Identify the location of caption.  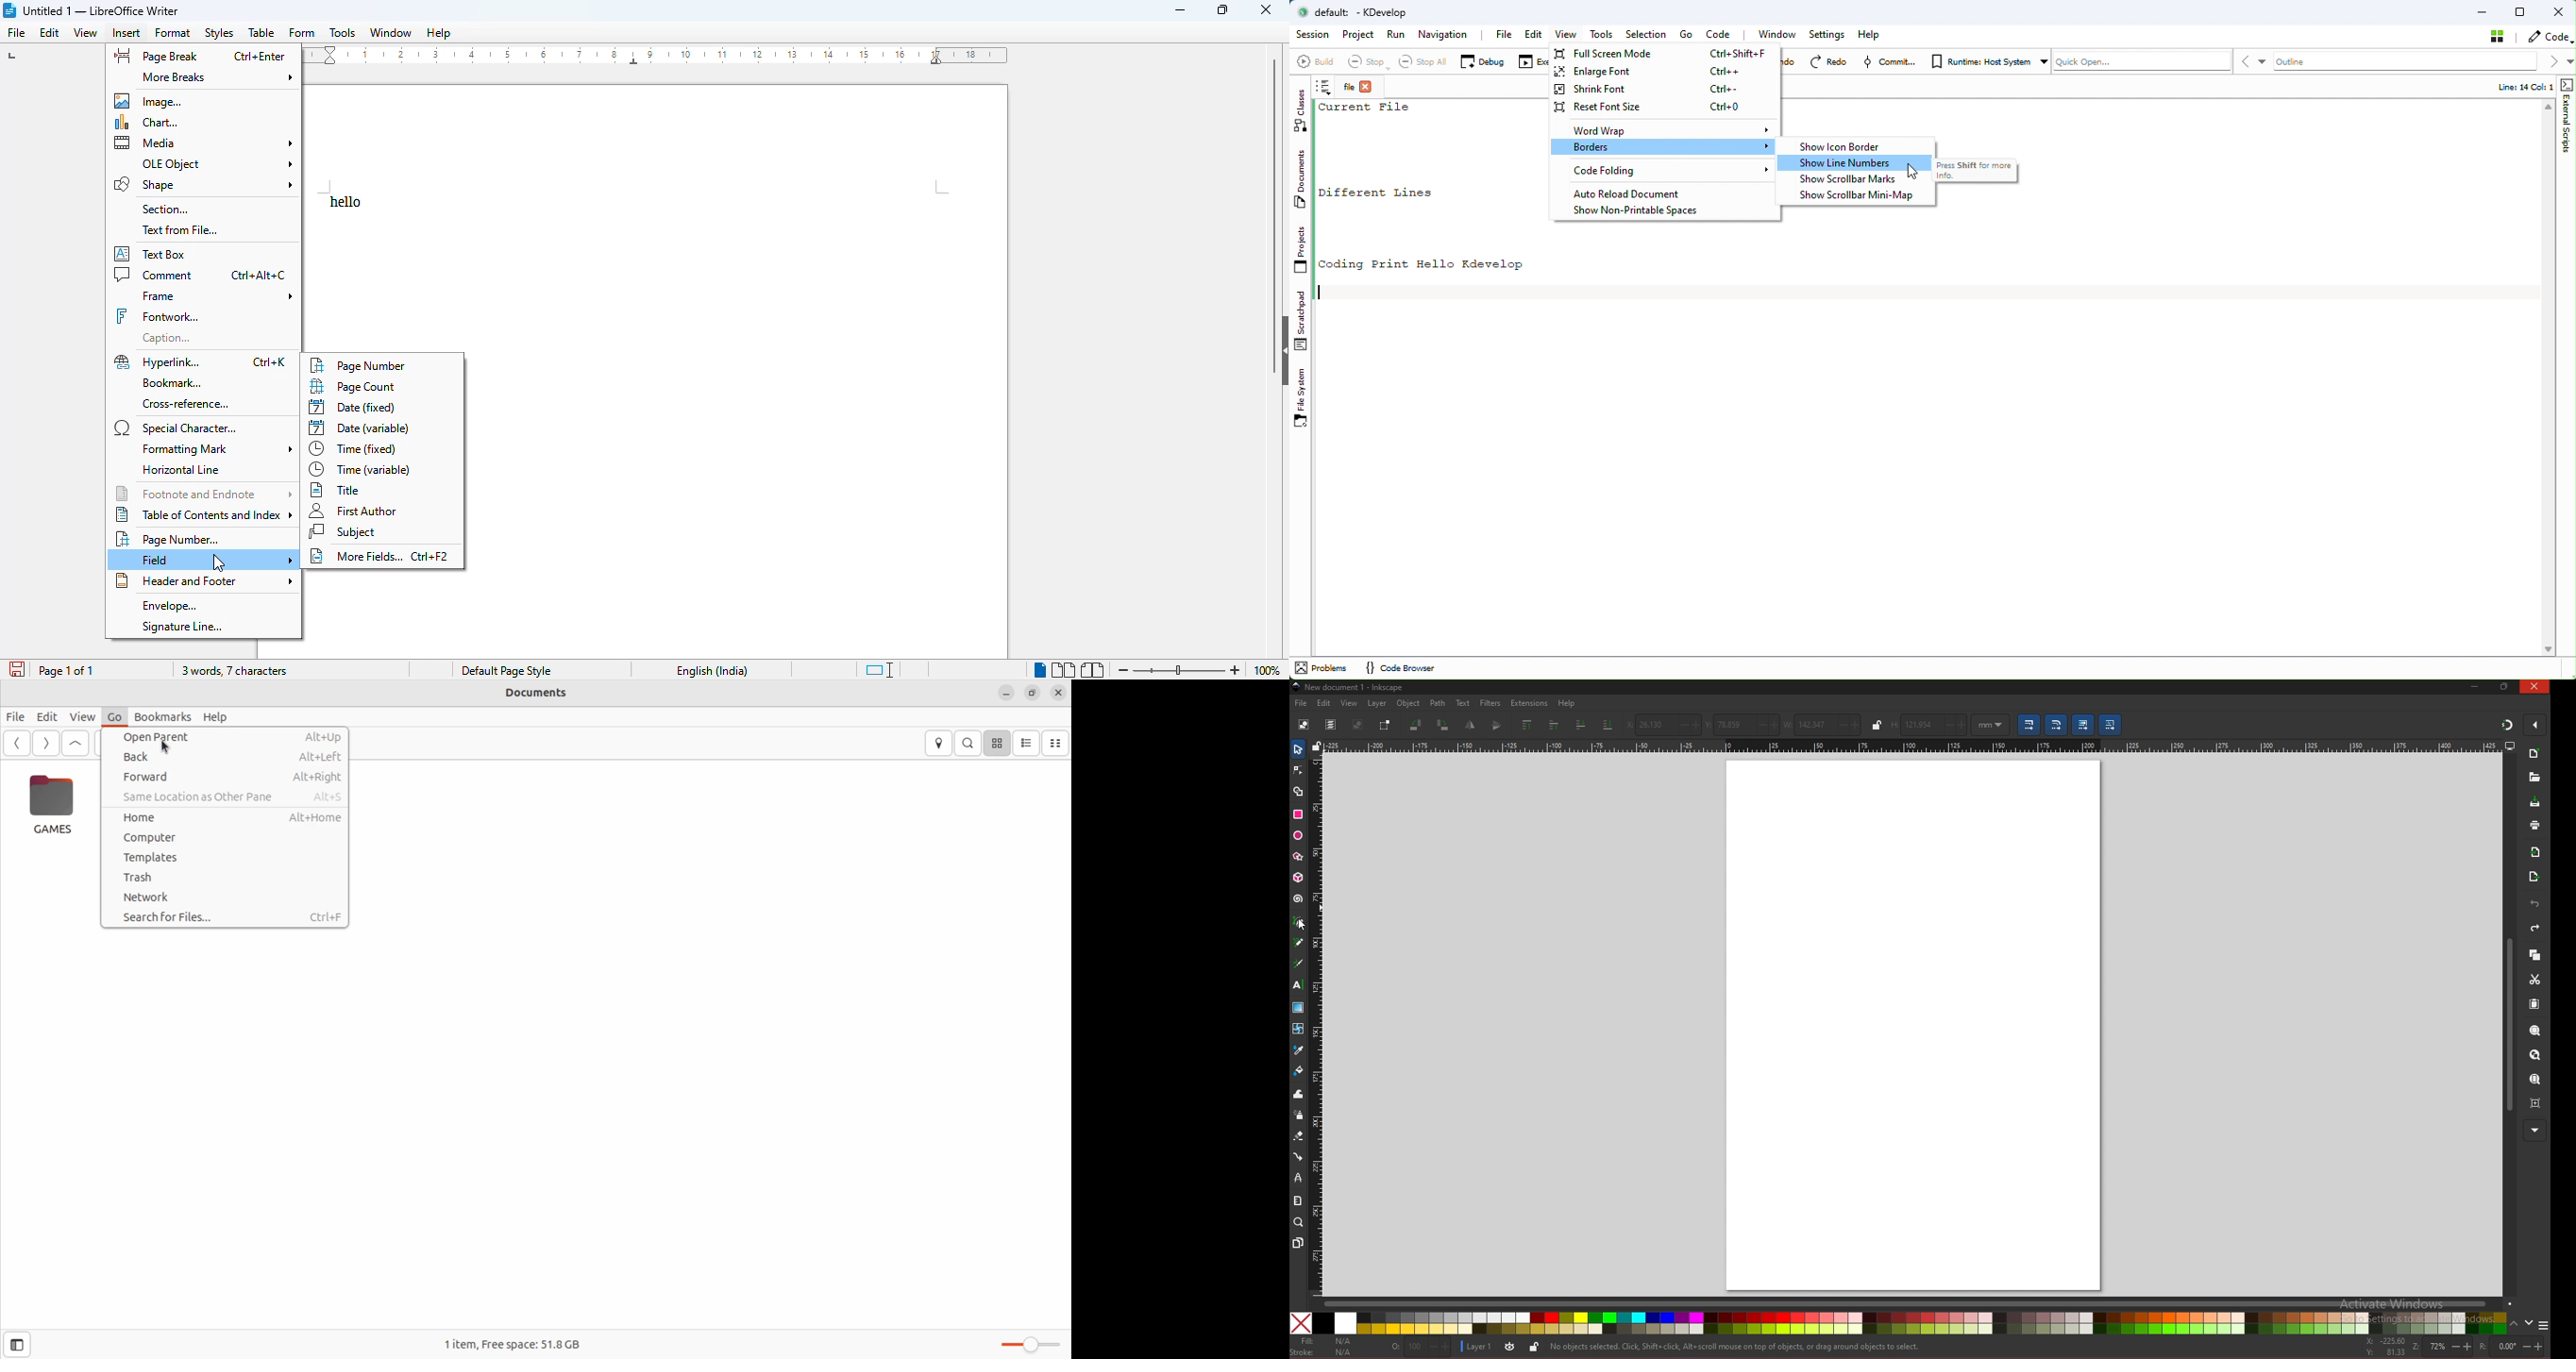
(168, 339).